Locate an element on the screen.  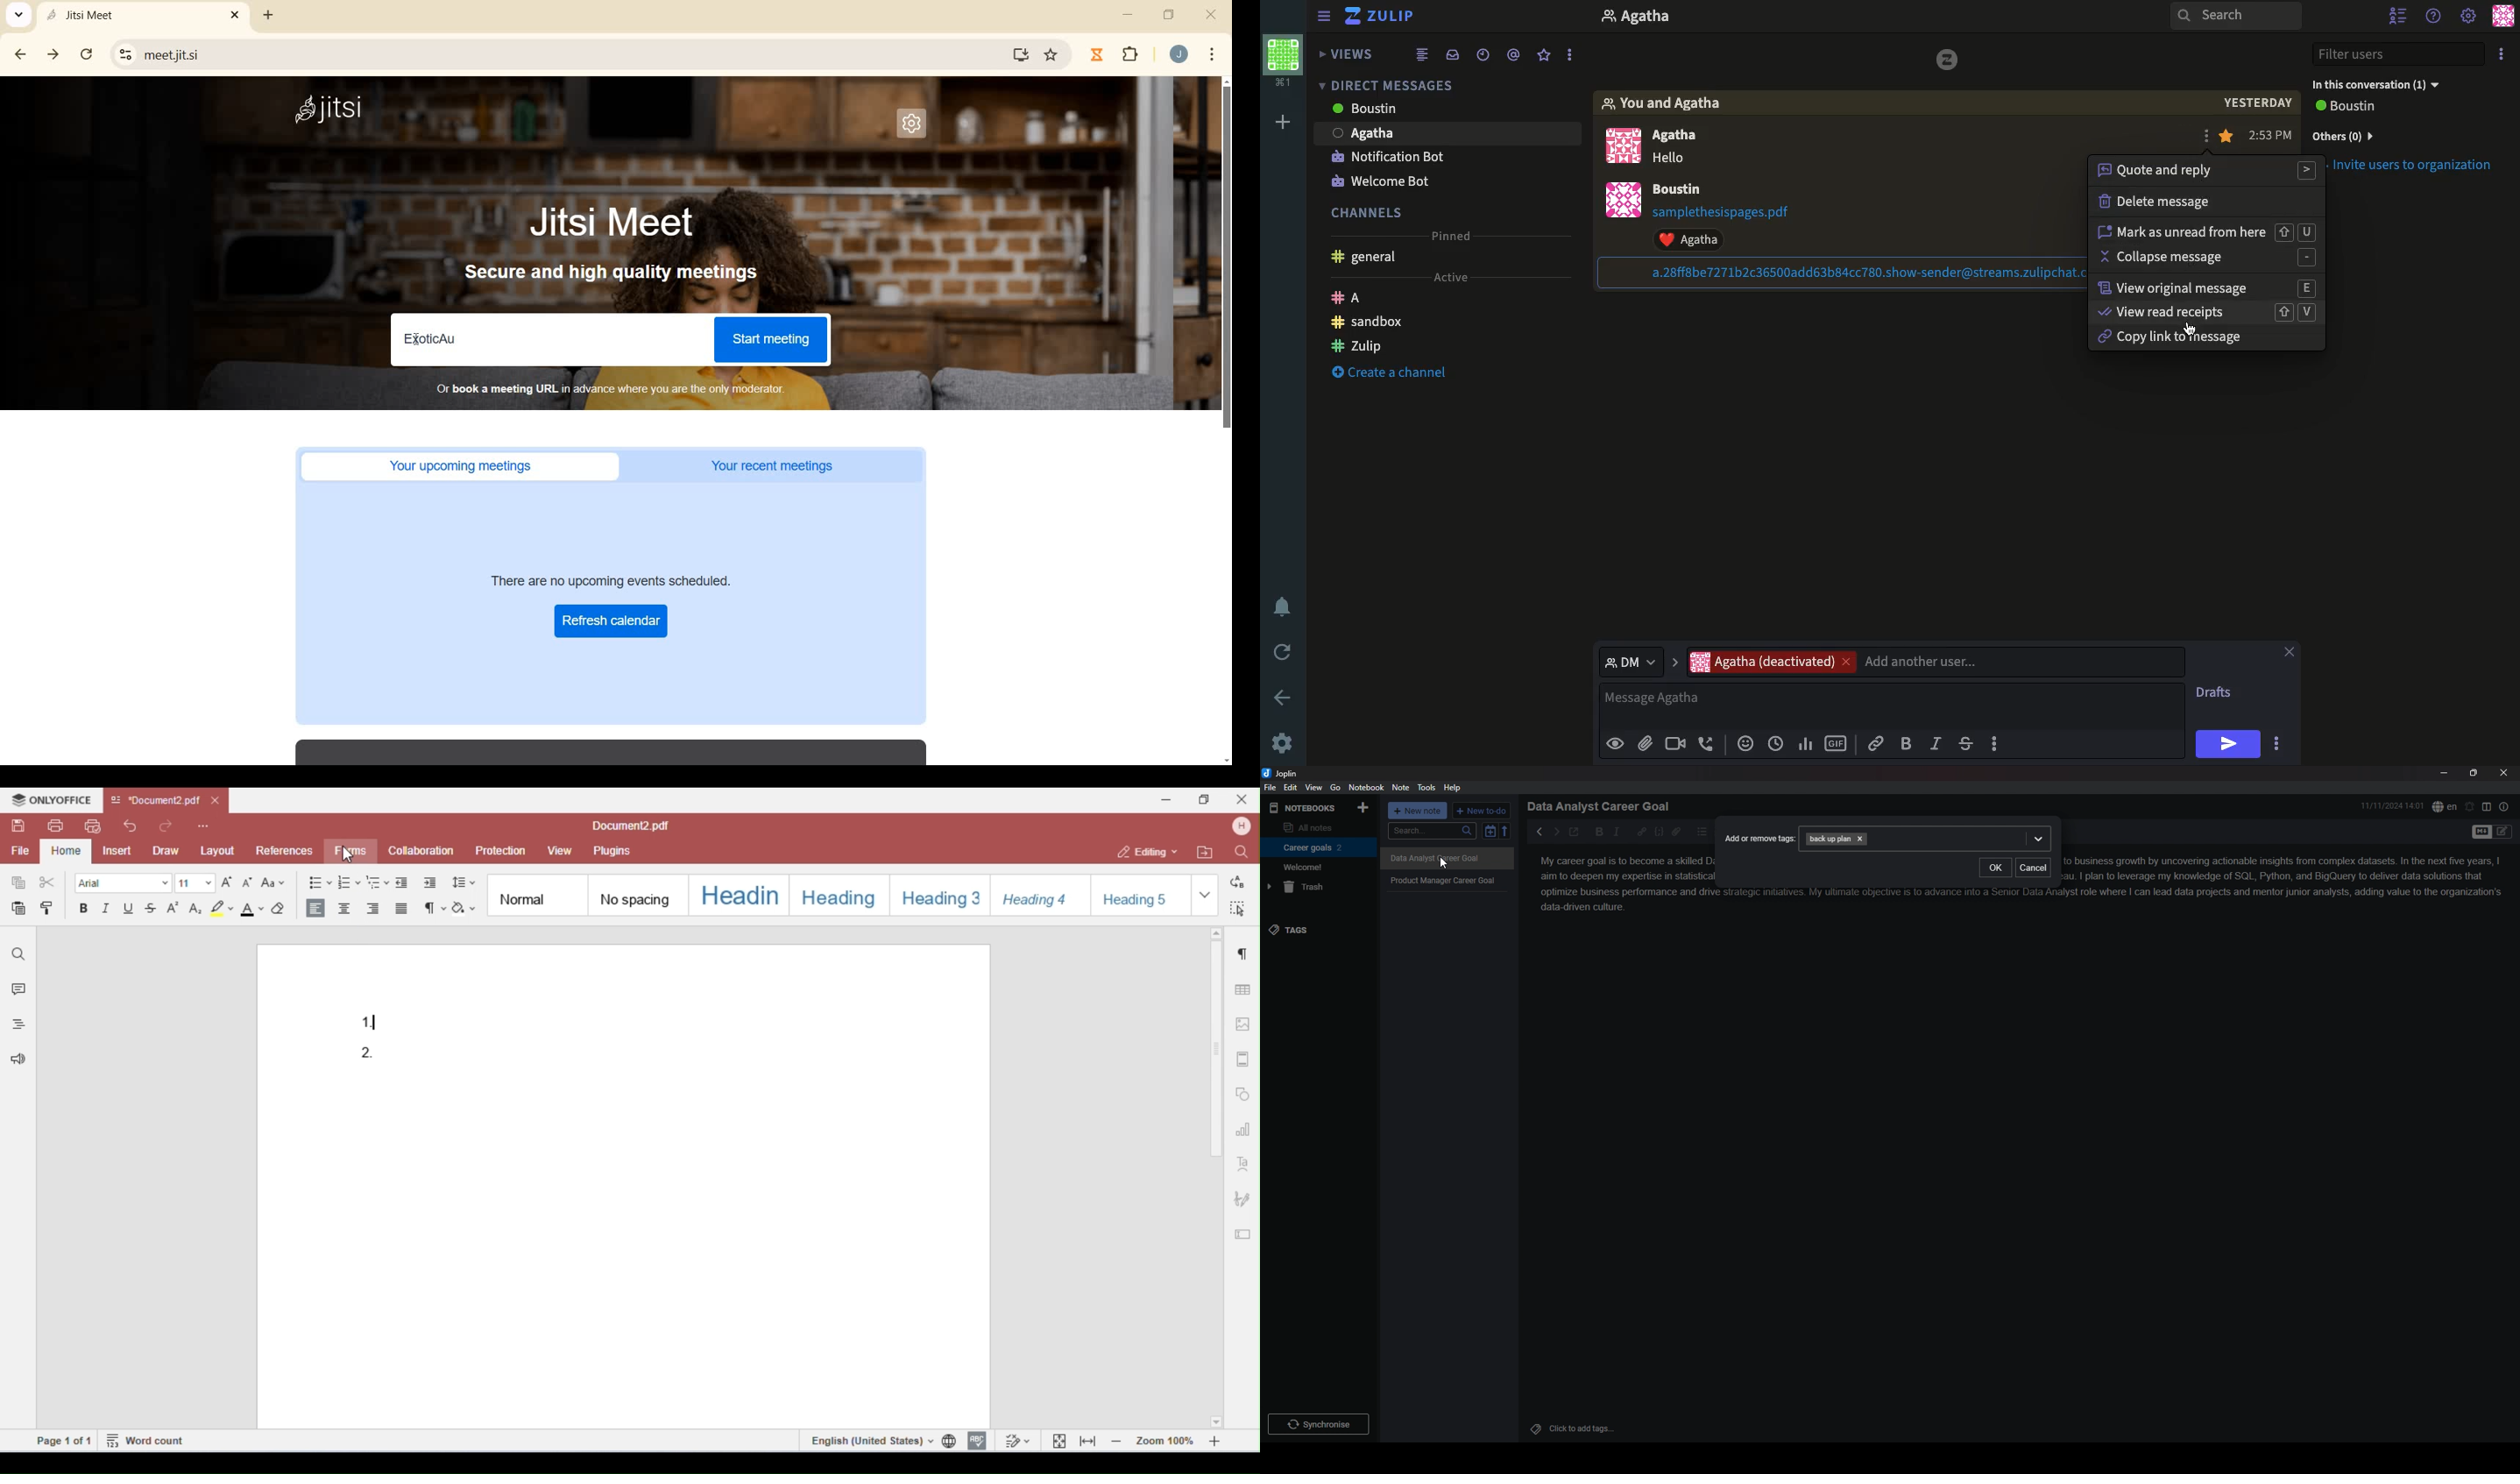
There are no upcoming events scheduled is located at coordinates (635, 580).